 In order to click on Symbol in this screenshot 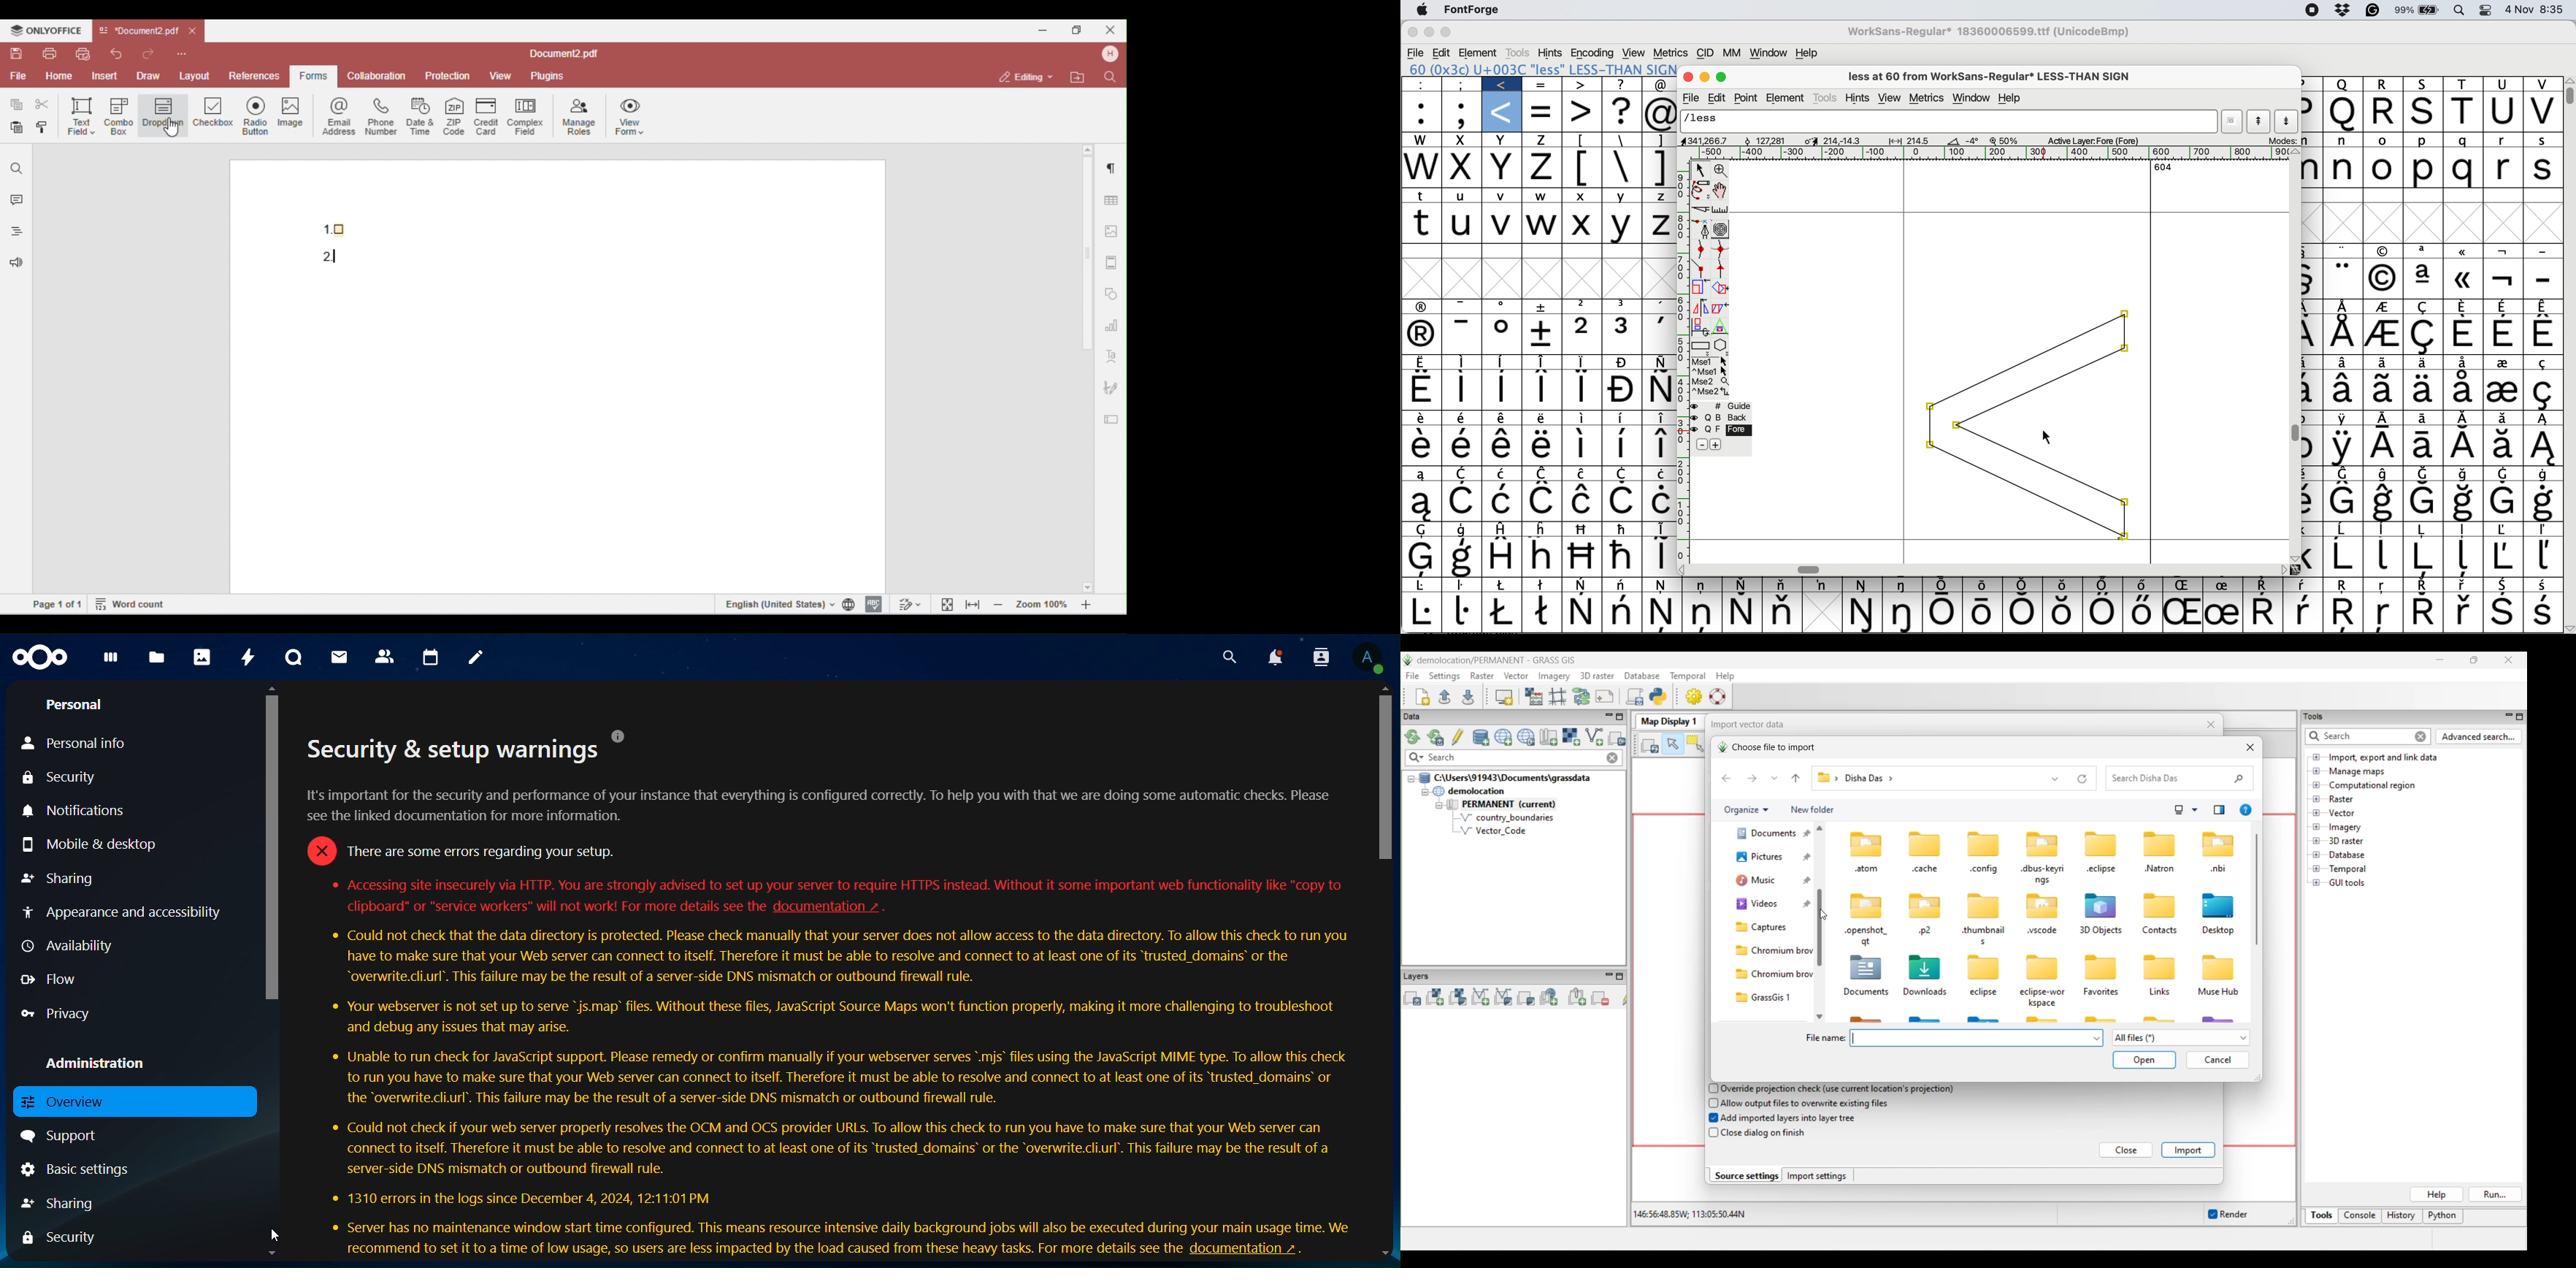, I will do `click(2543, 503)`.